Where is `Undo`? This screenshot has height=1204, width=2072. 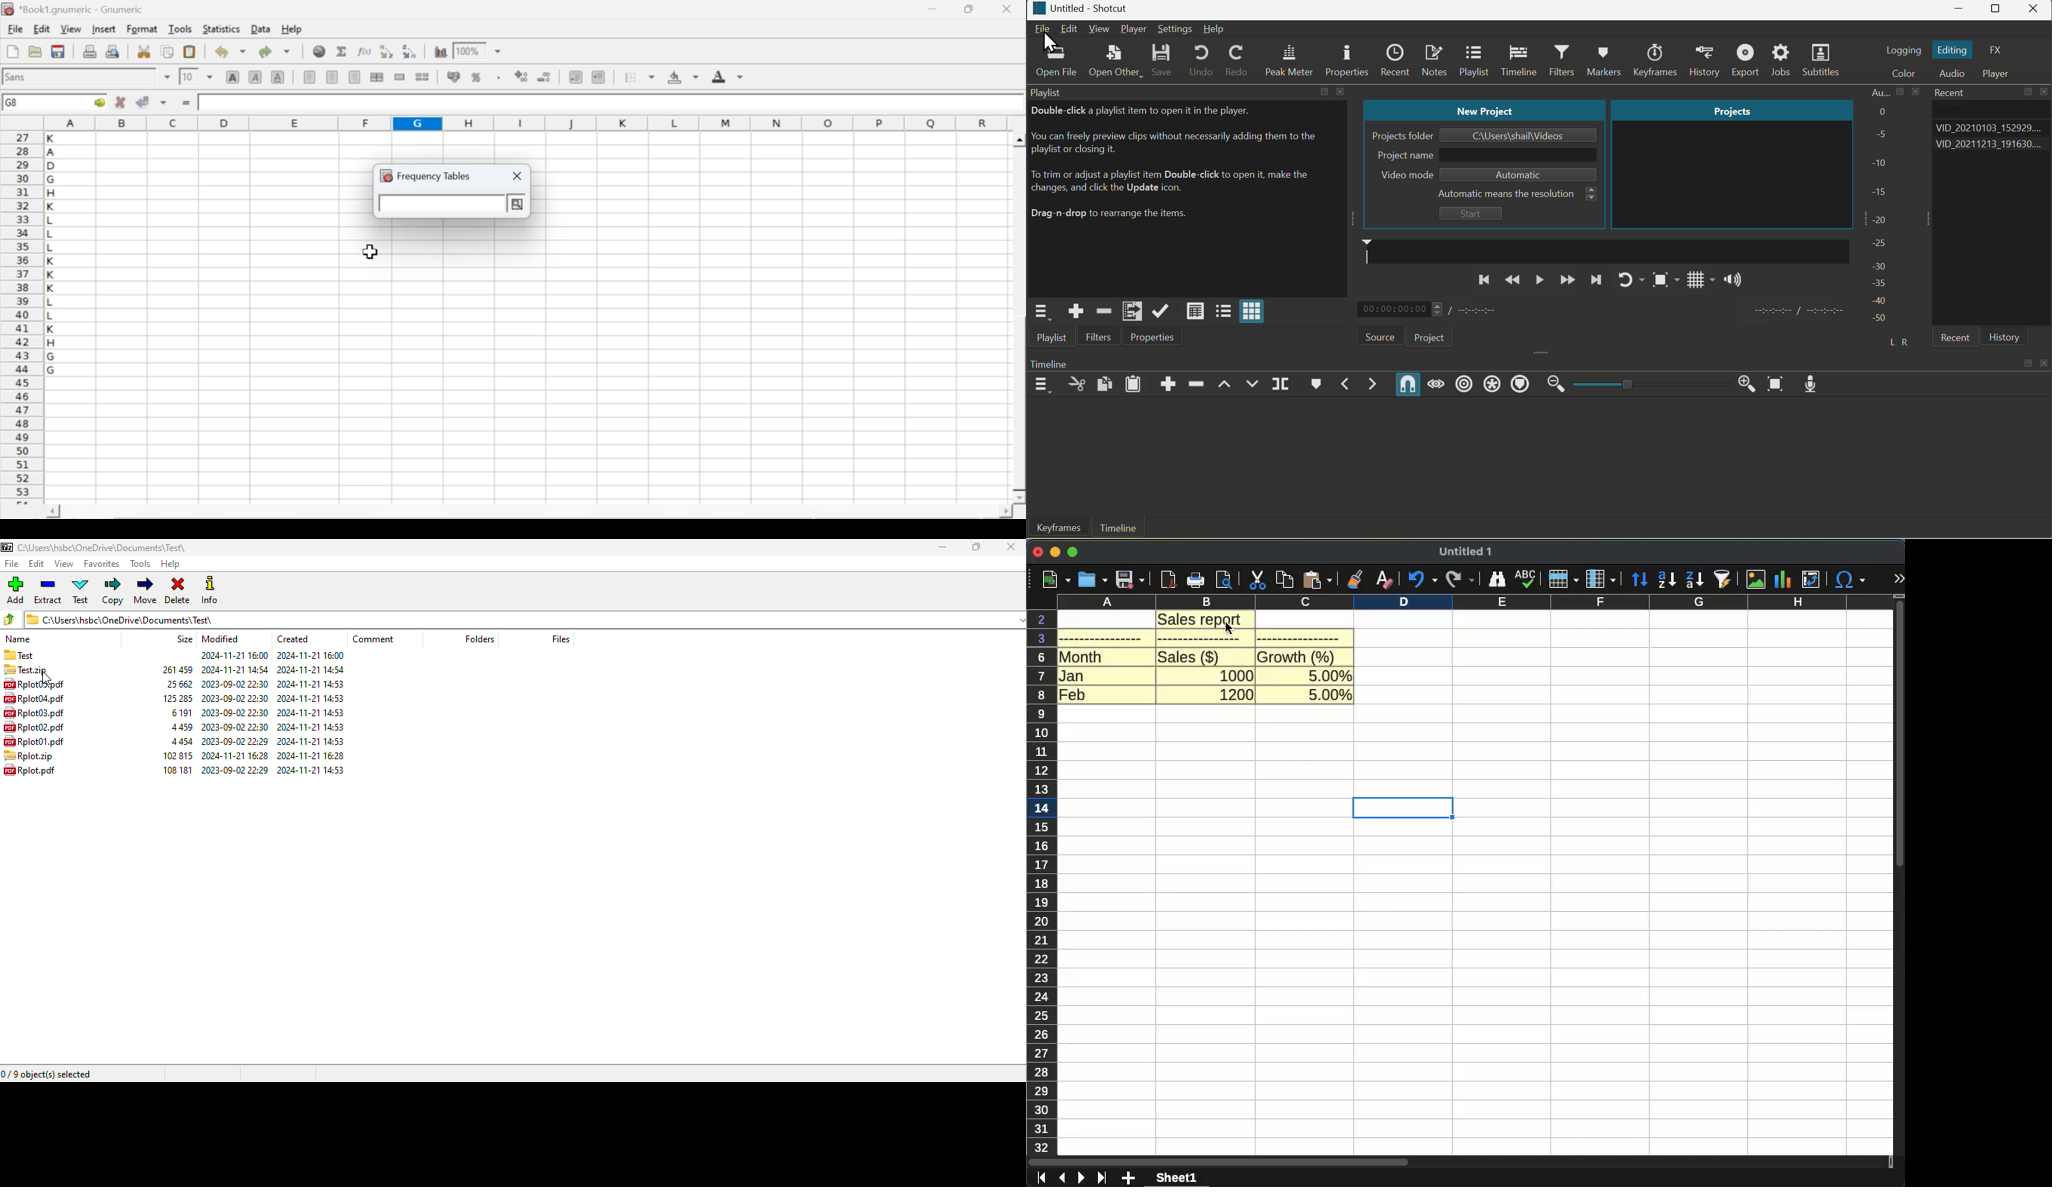 Undo is located at coordinates (1201, 60).